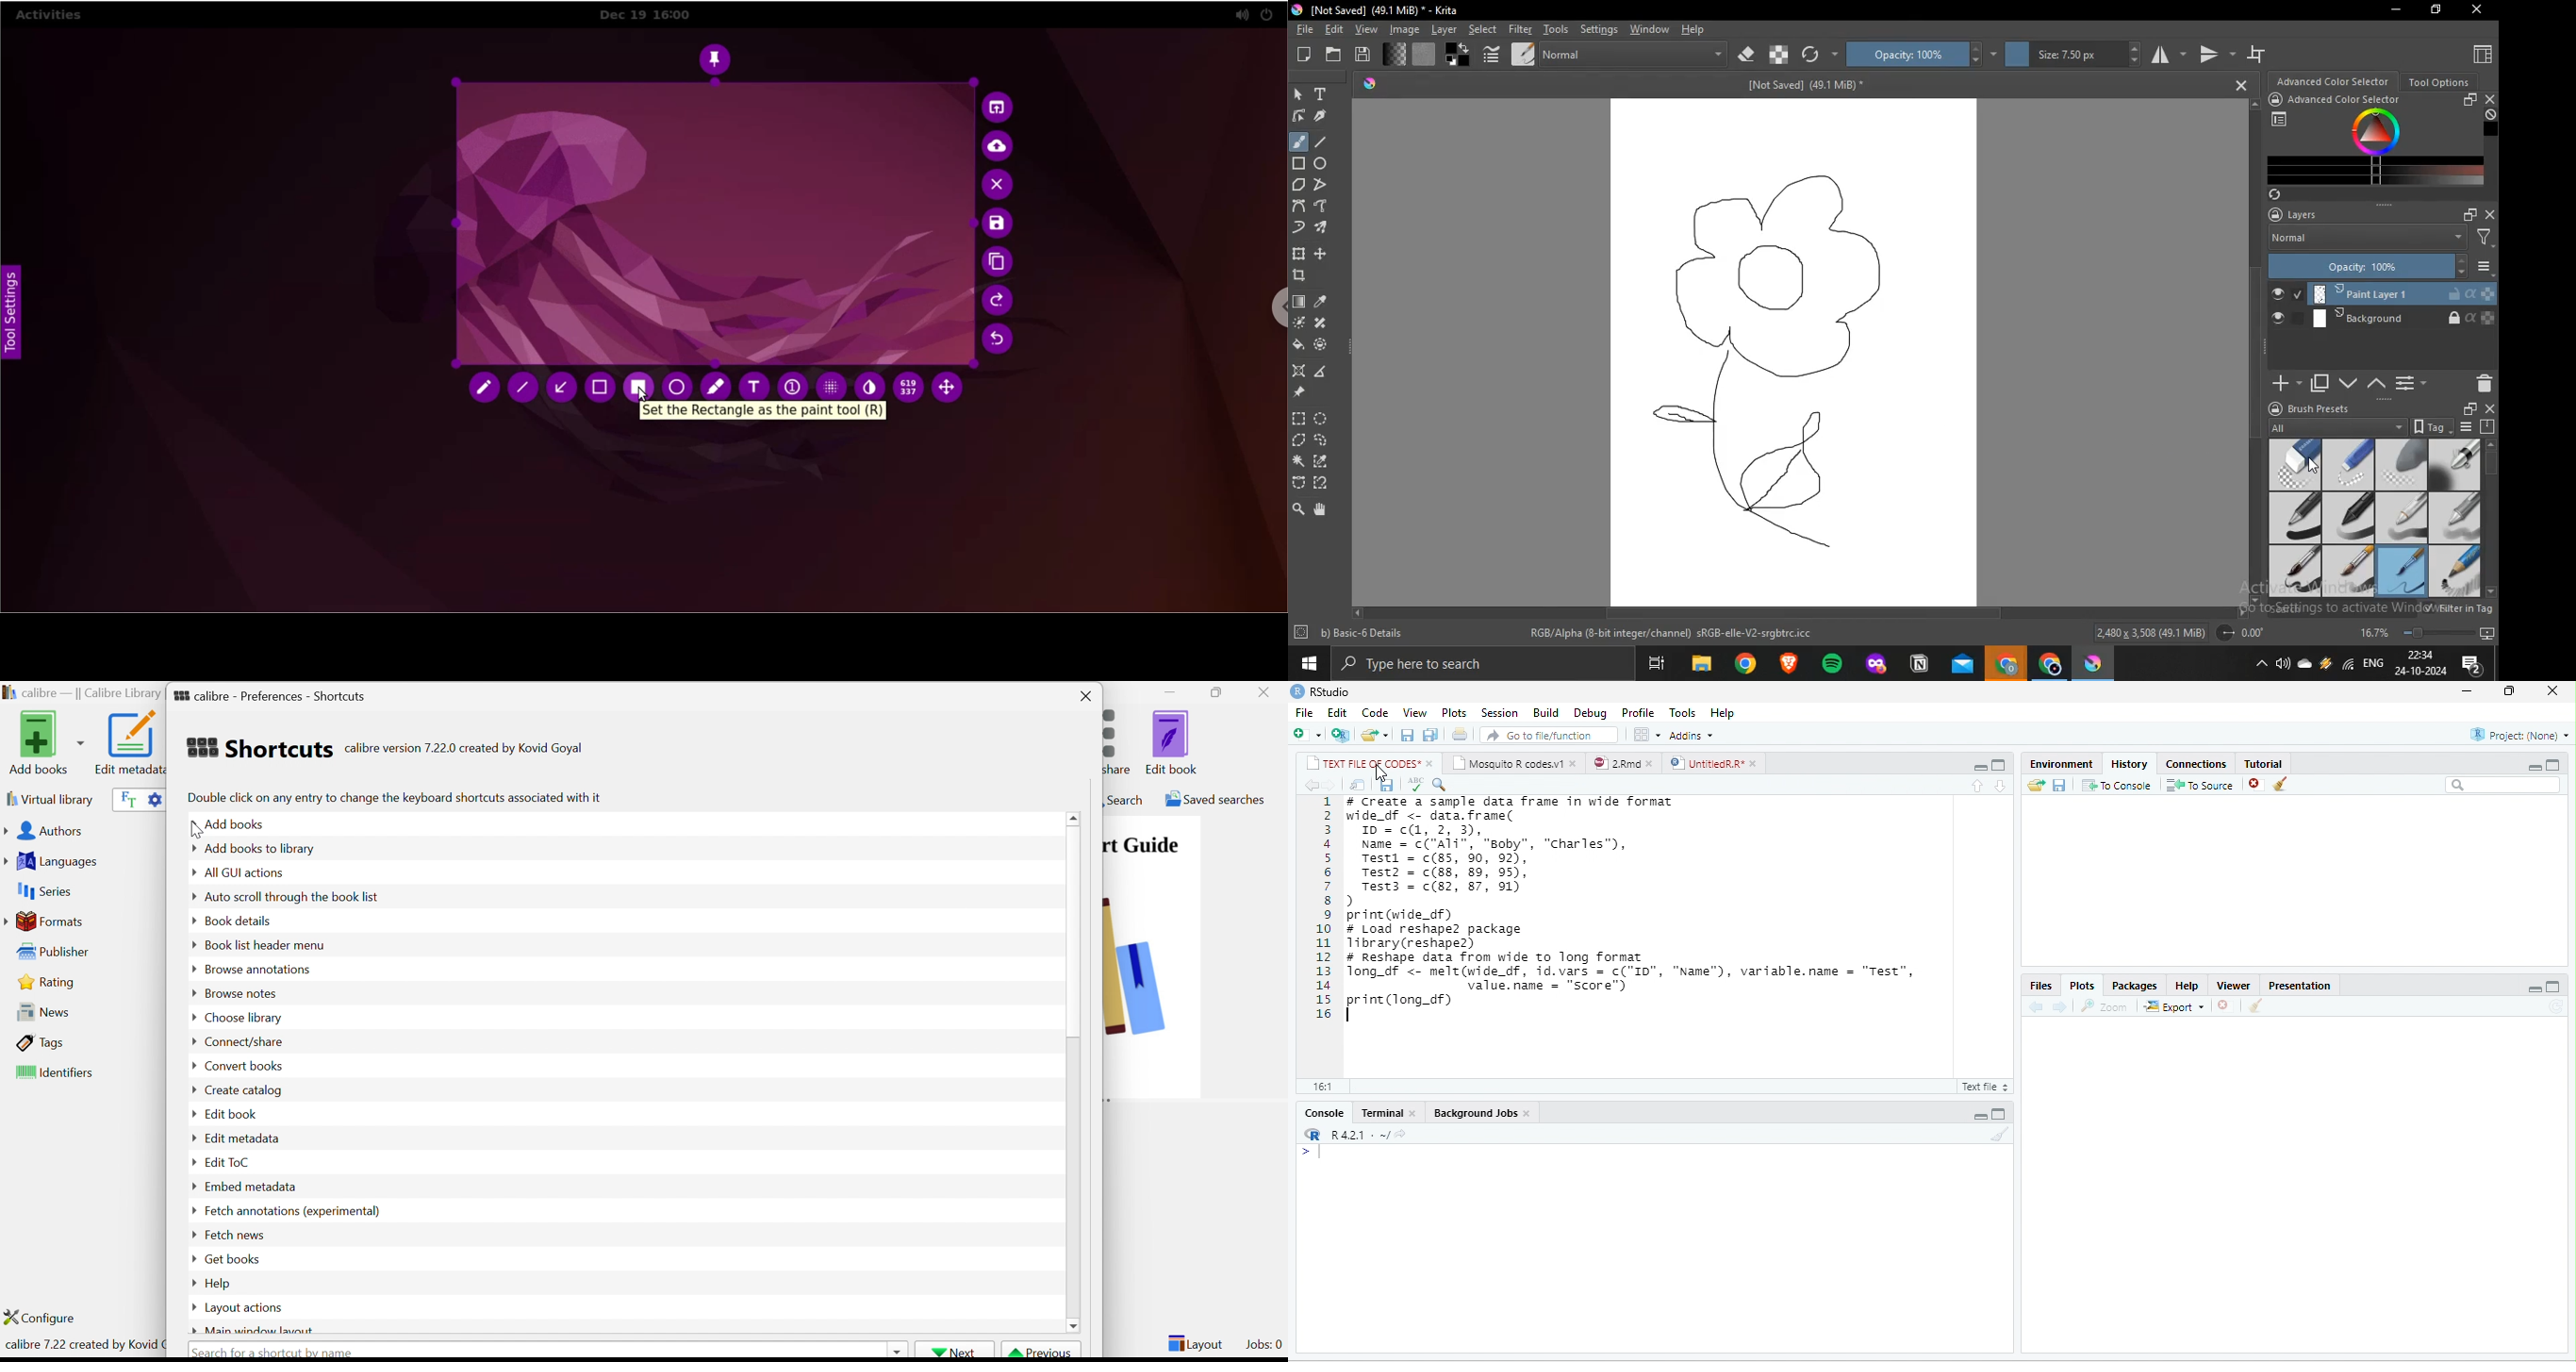 This screenshot has height=1372, width=2576. What do you see at coordinates (2188, 986) in the screenshot?
I see `Help` at bounding box center [2188, 986].